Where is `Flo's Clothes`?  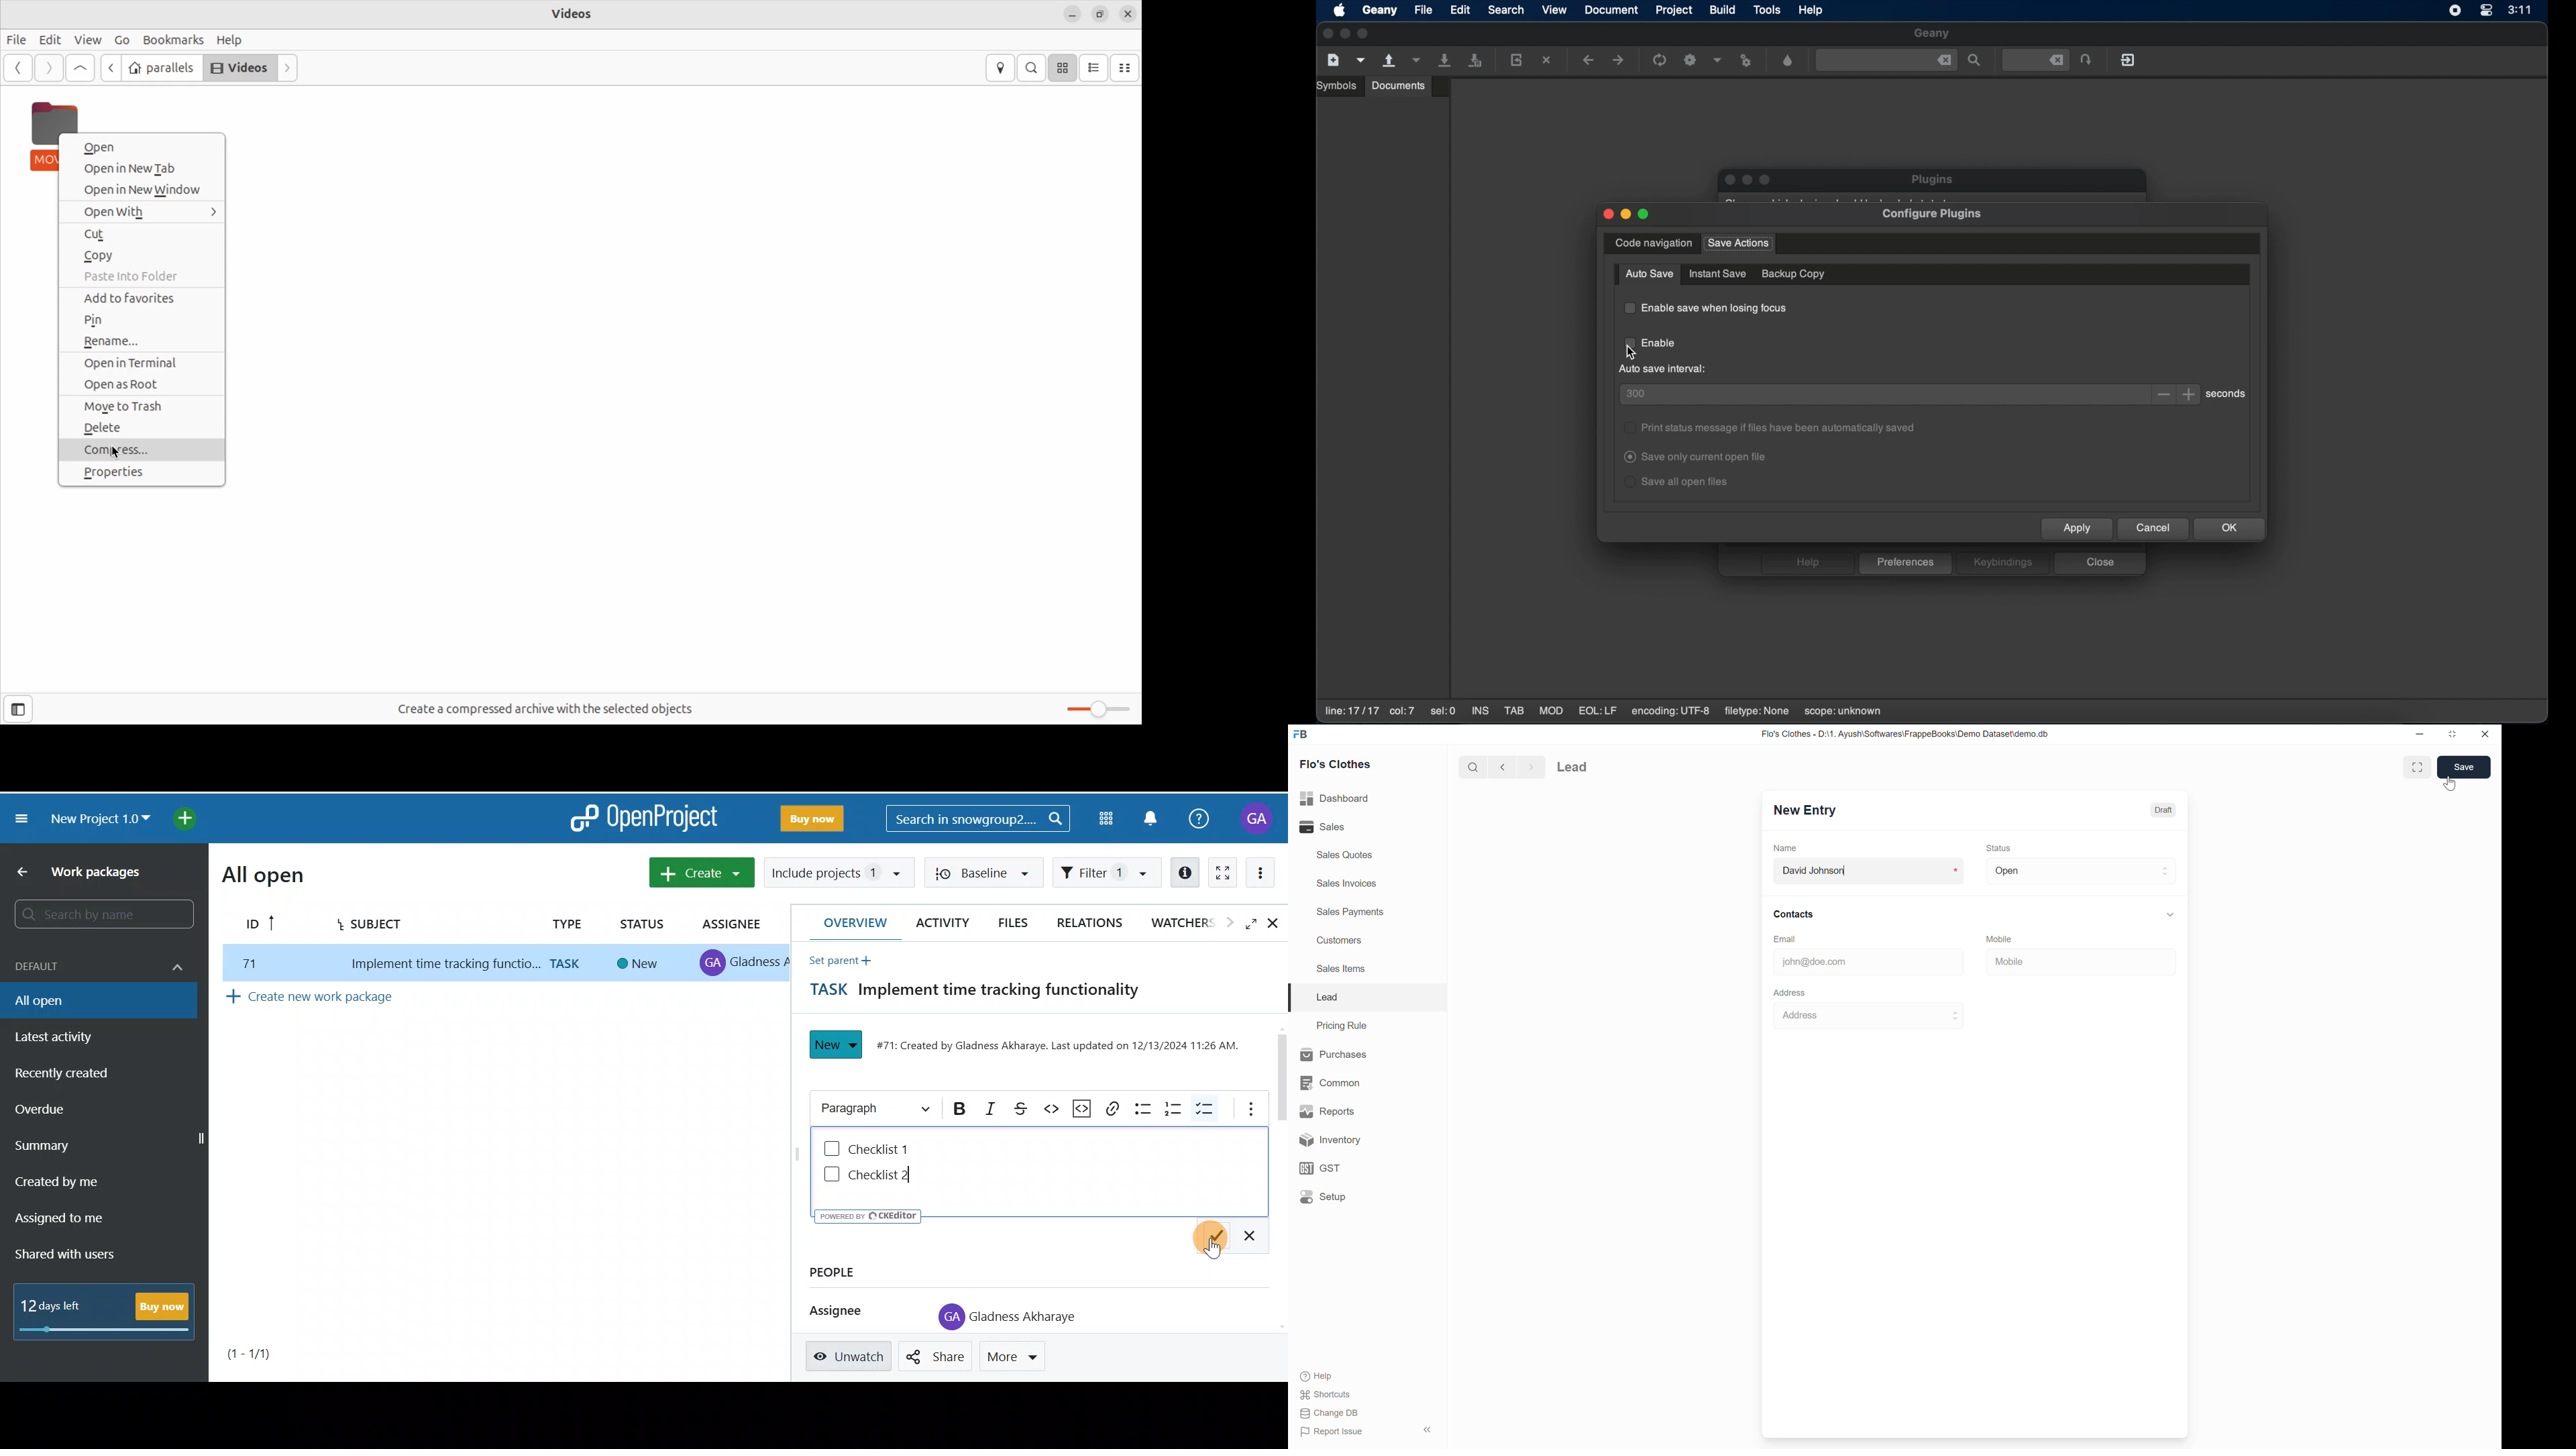 Flo's Clothes is located at coordinates (1340, 764).